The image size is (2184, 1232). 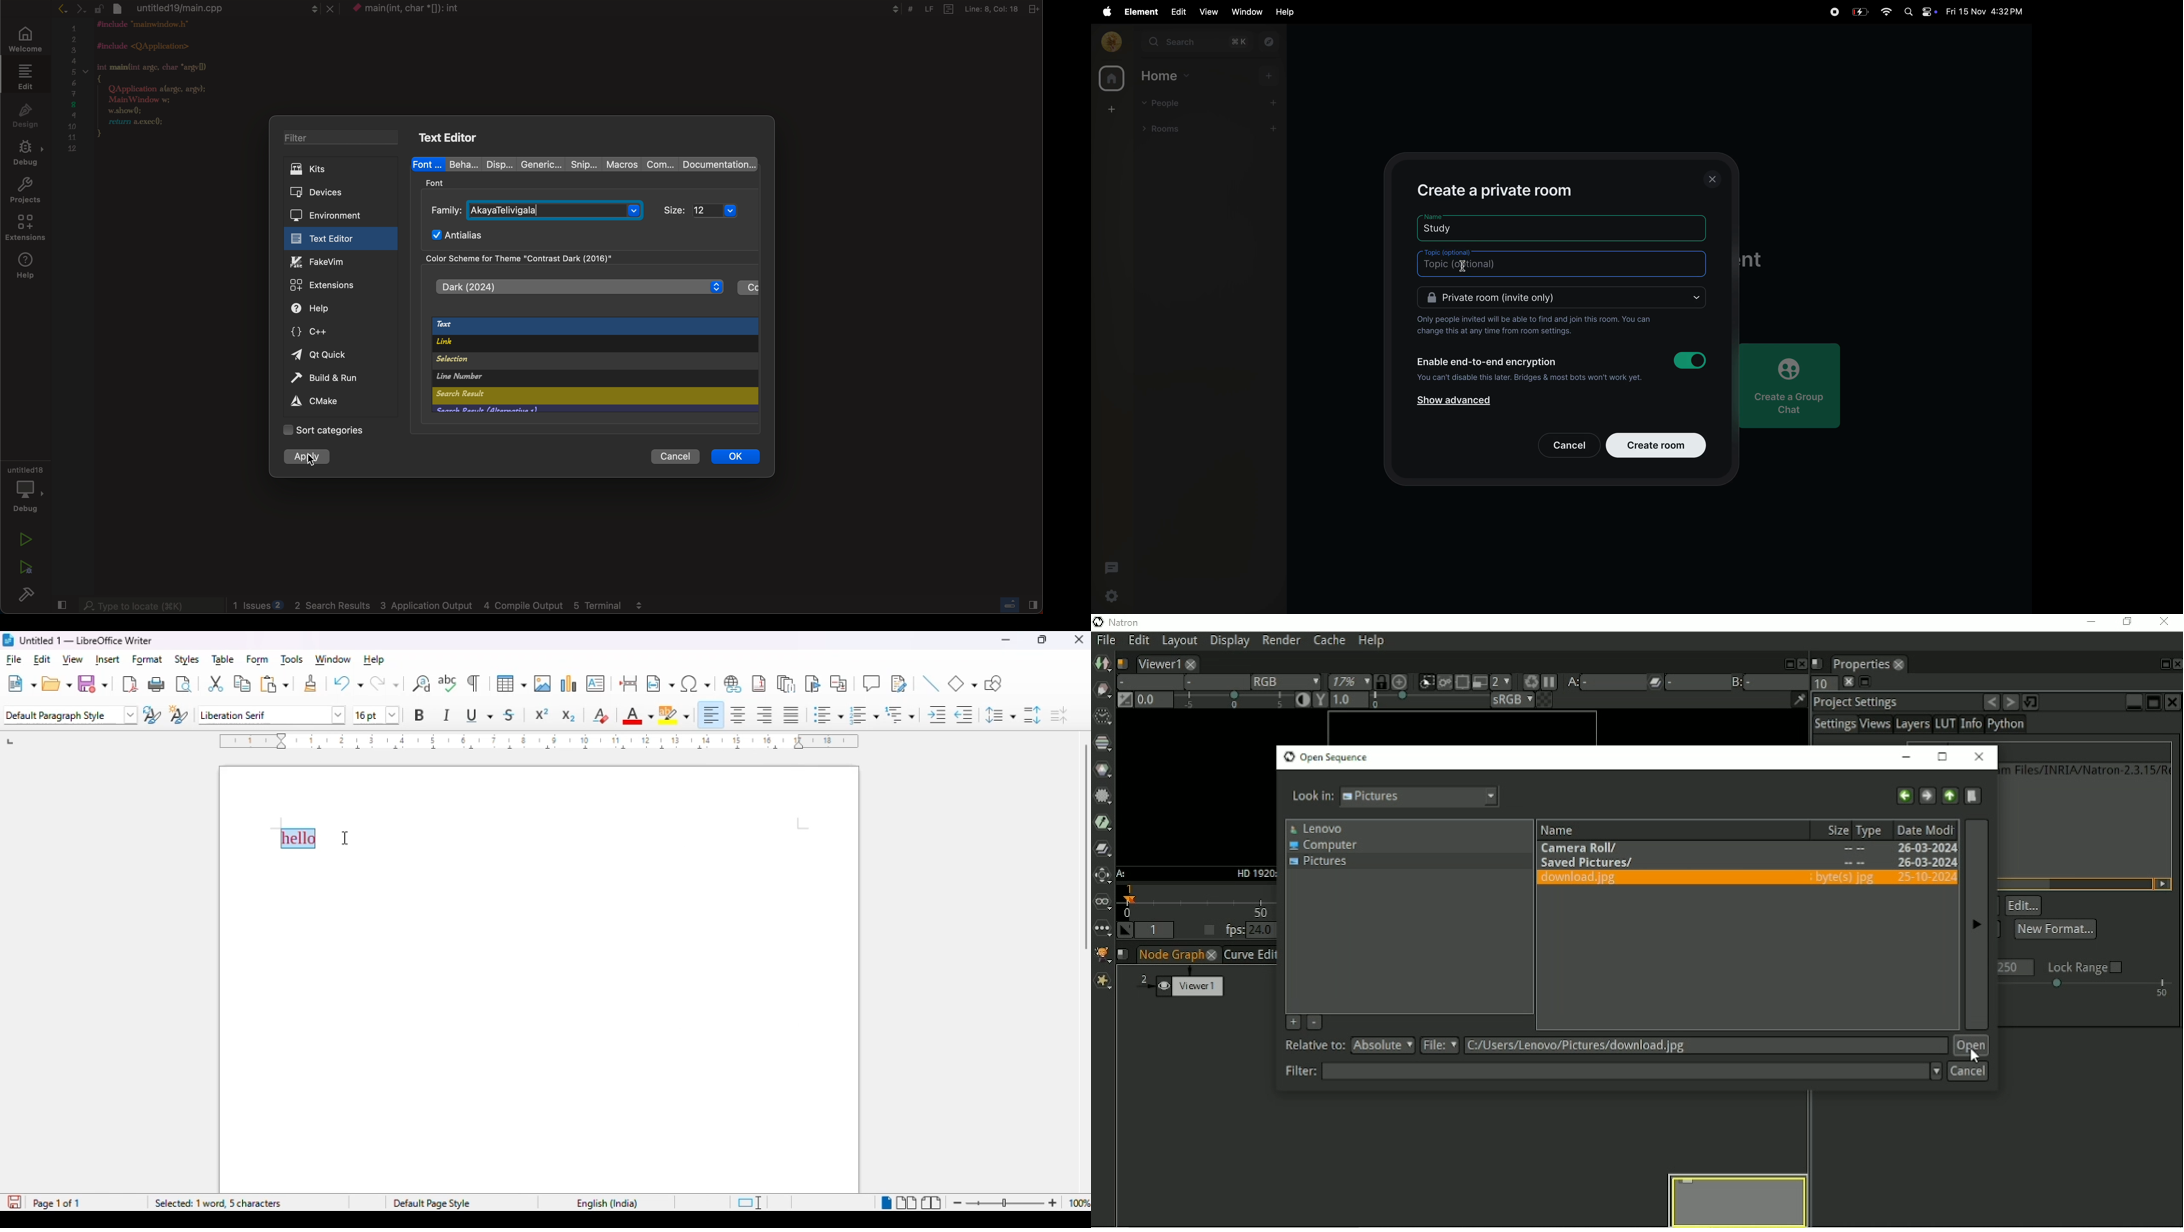 I want to click on selected, so click(x=308, y=459).